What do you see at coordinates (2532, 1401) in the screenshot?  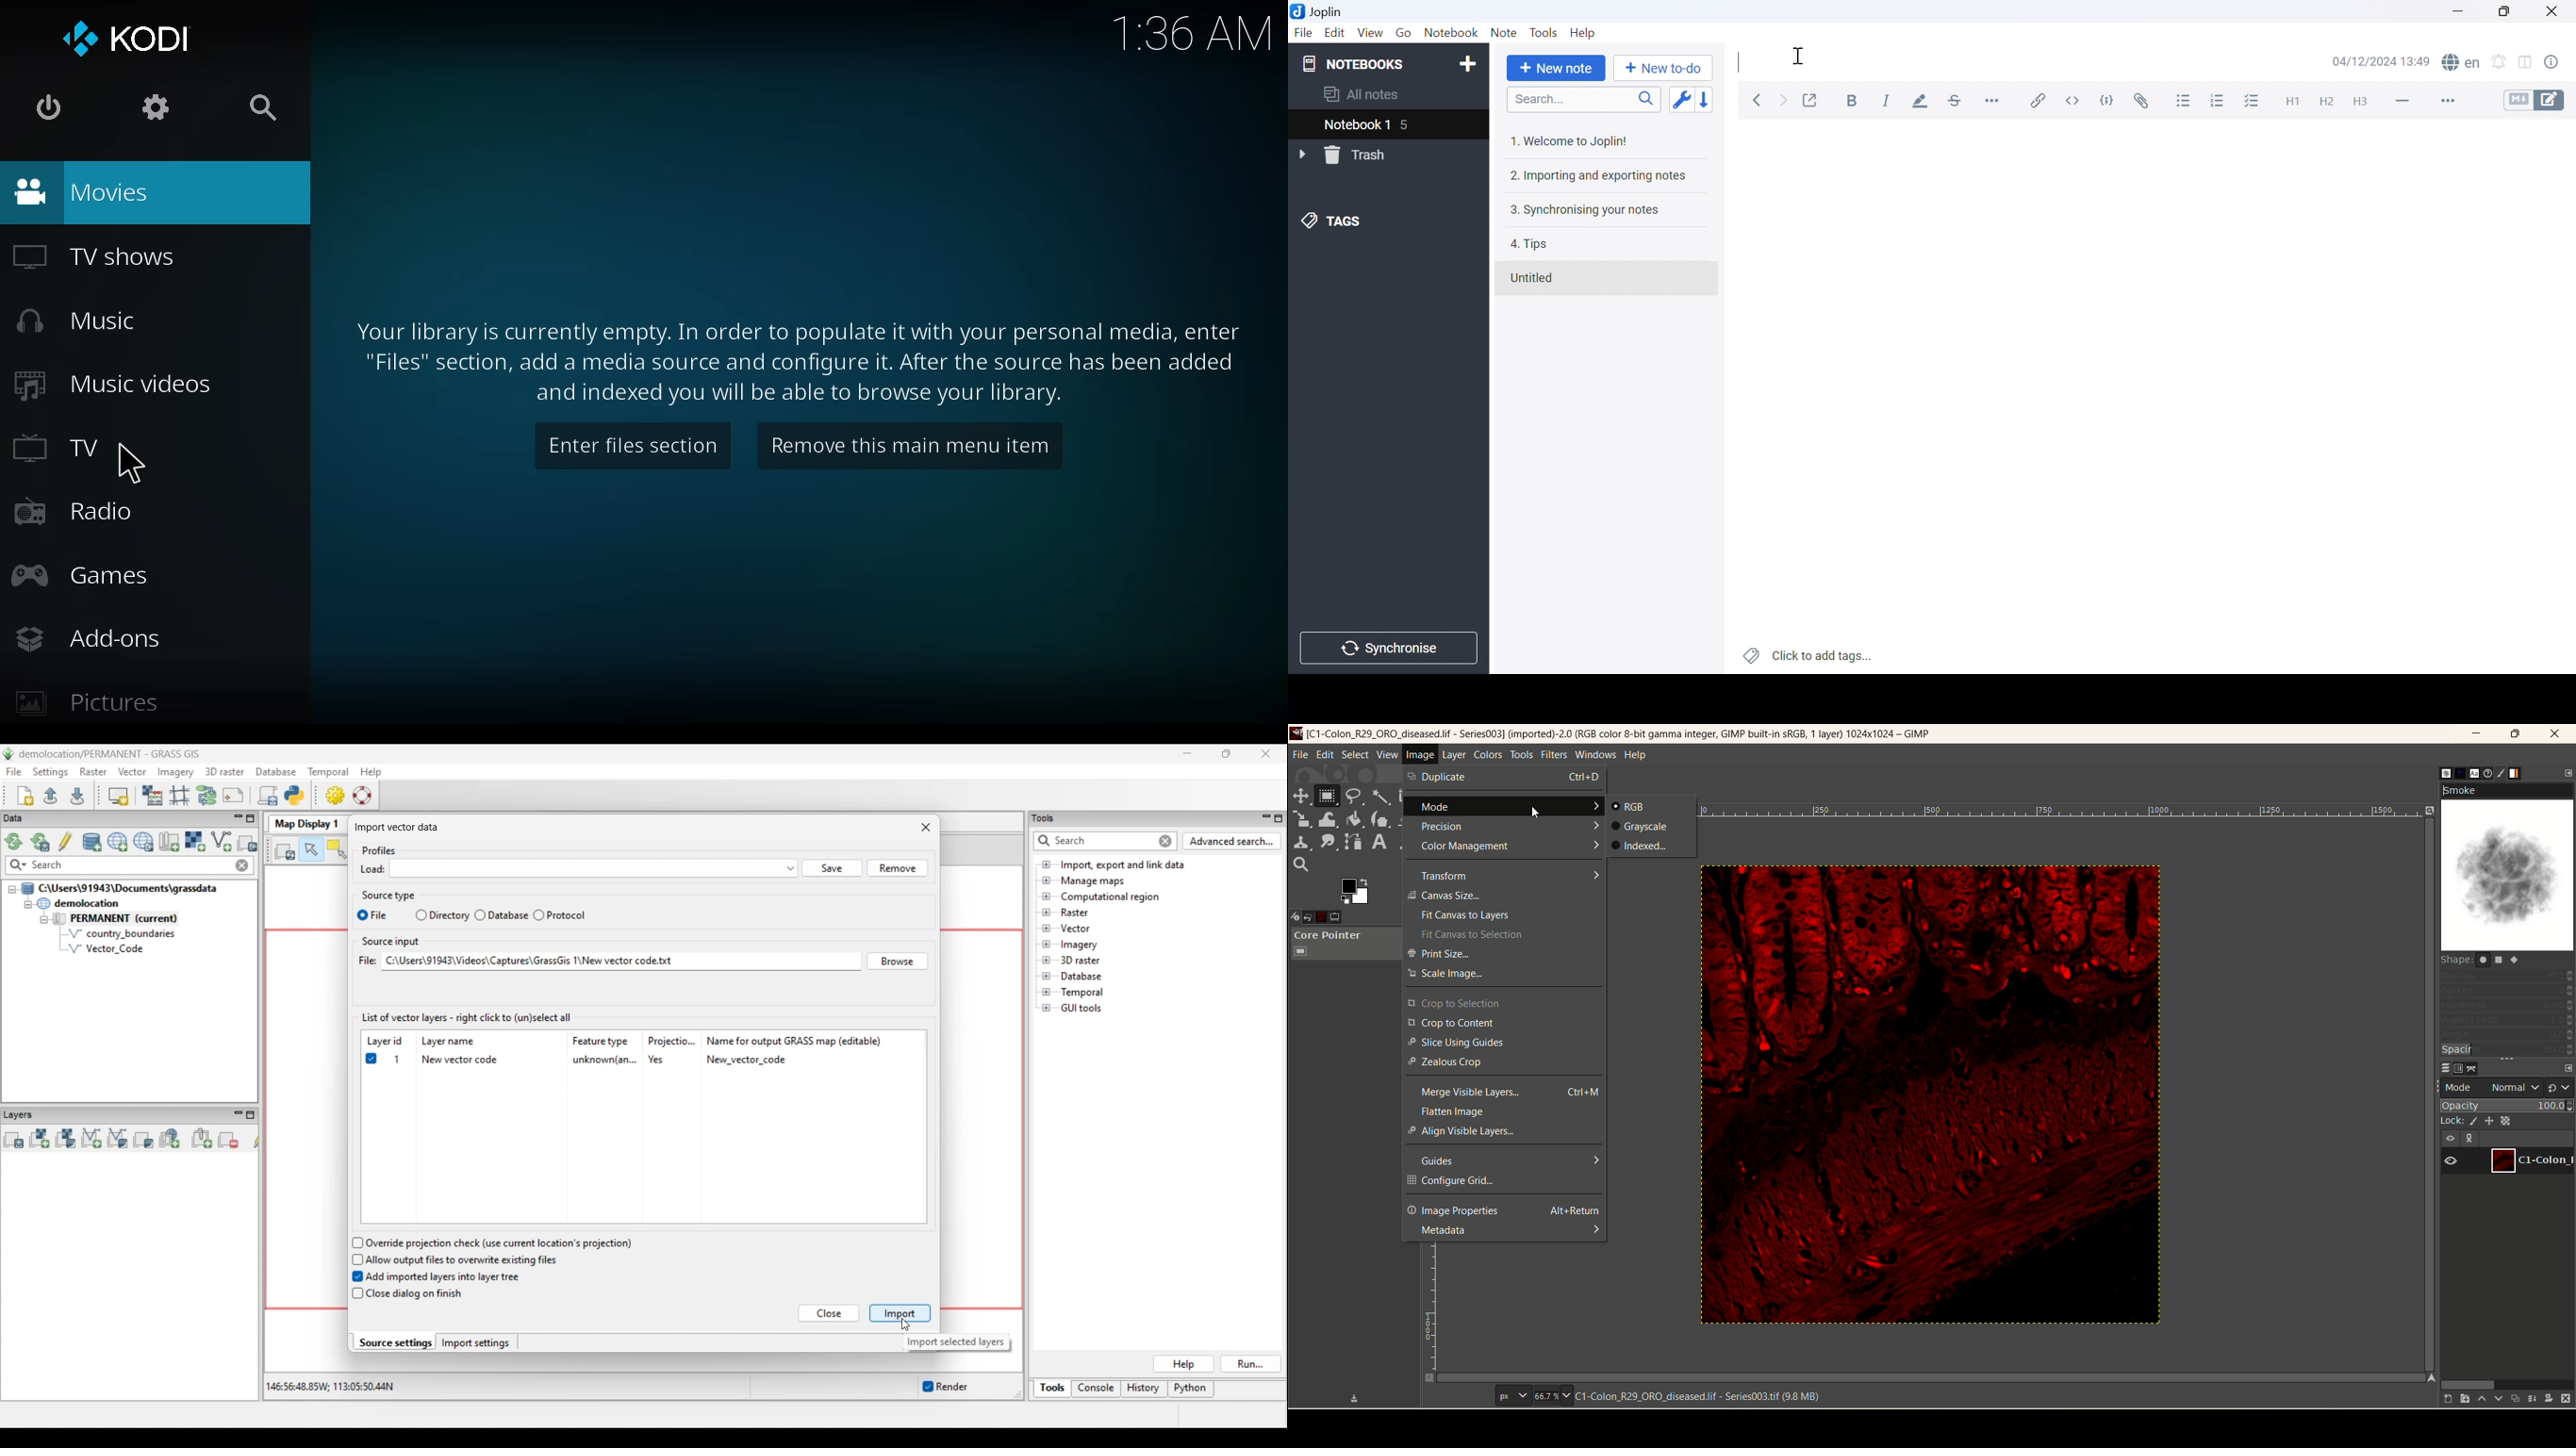 I see `merge layer` at bounding box center [2532, 1401].